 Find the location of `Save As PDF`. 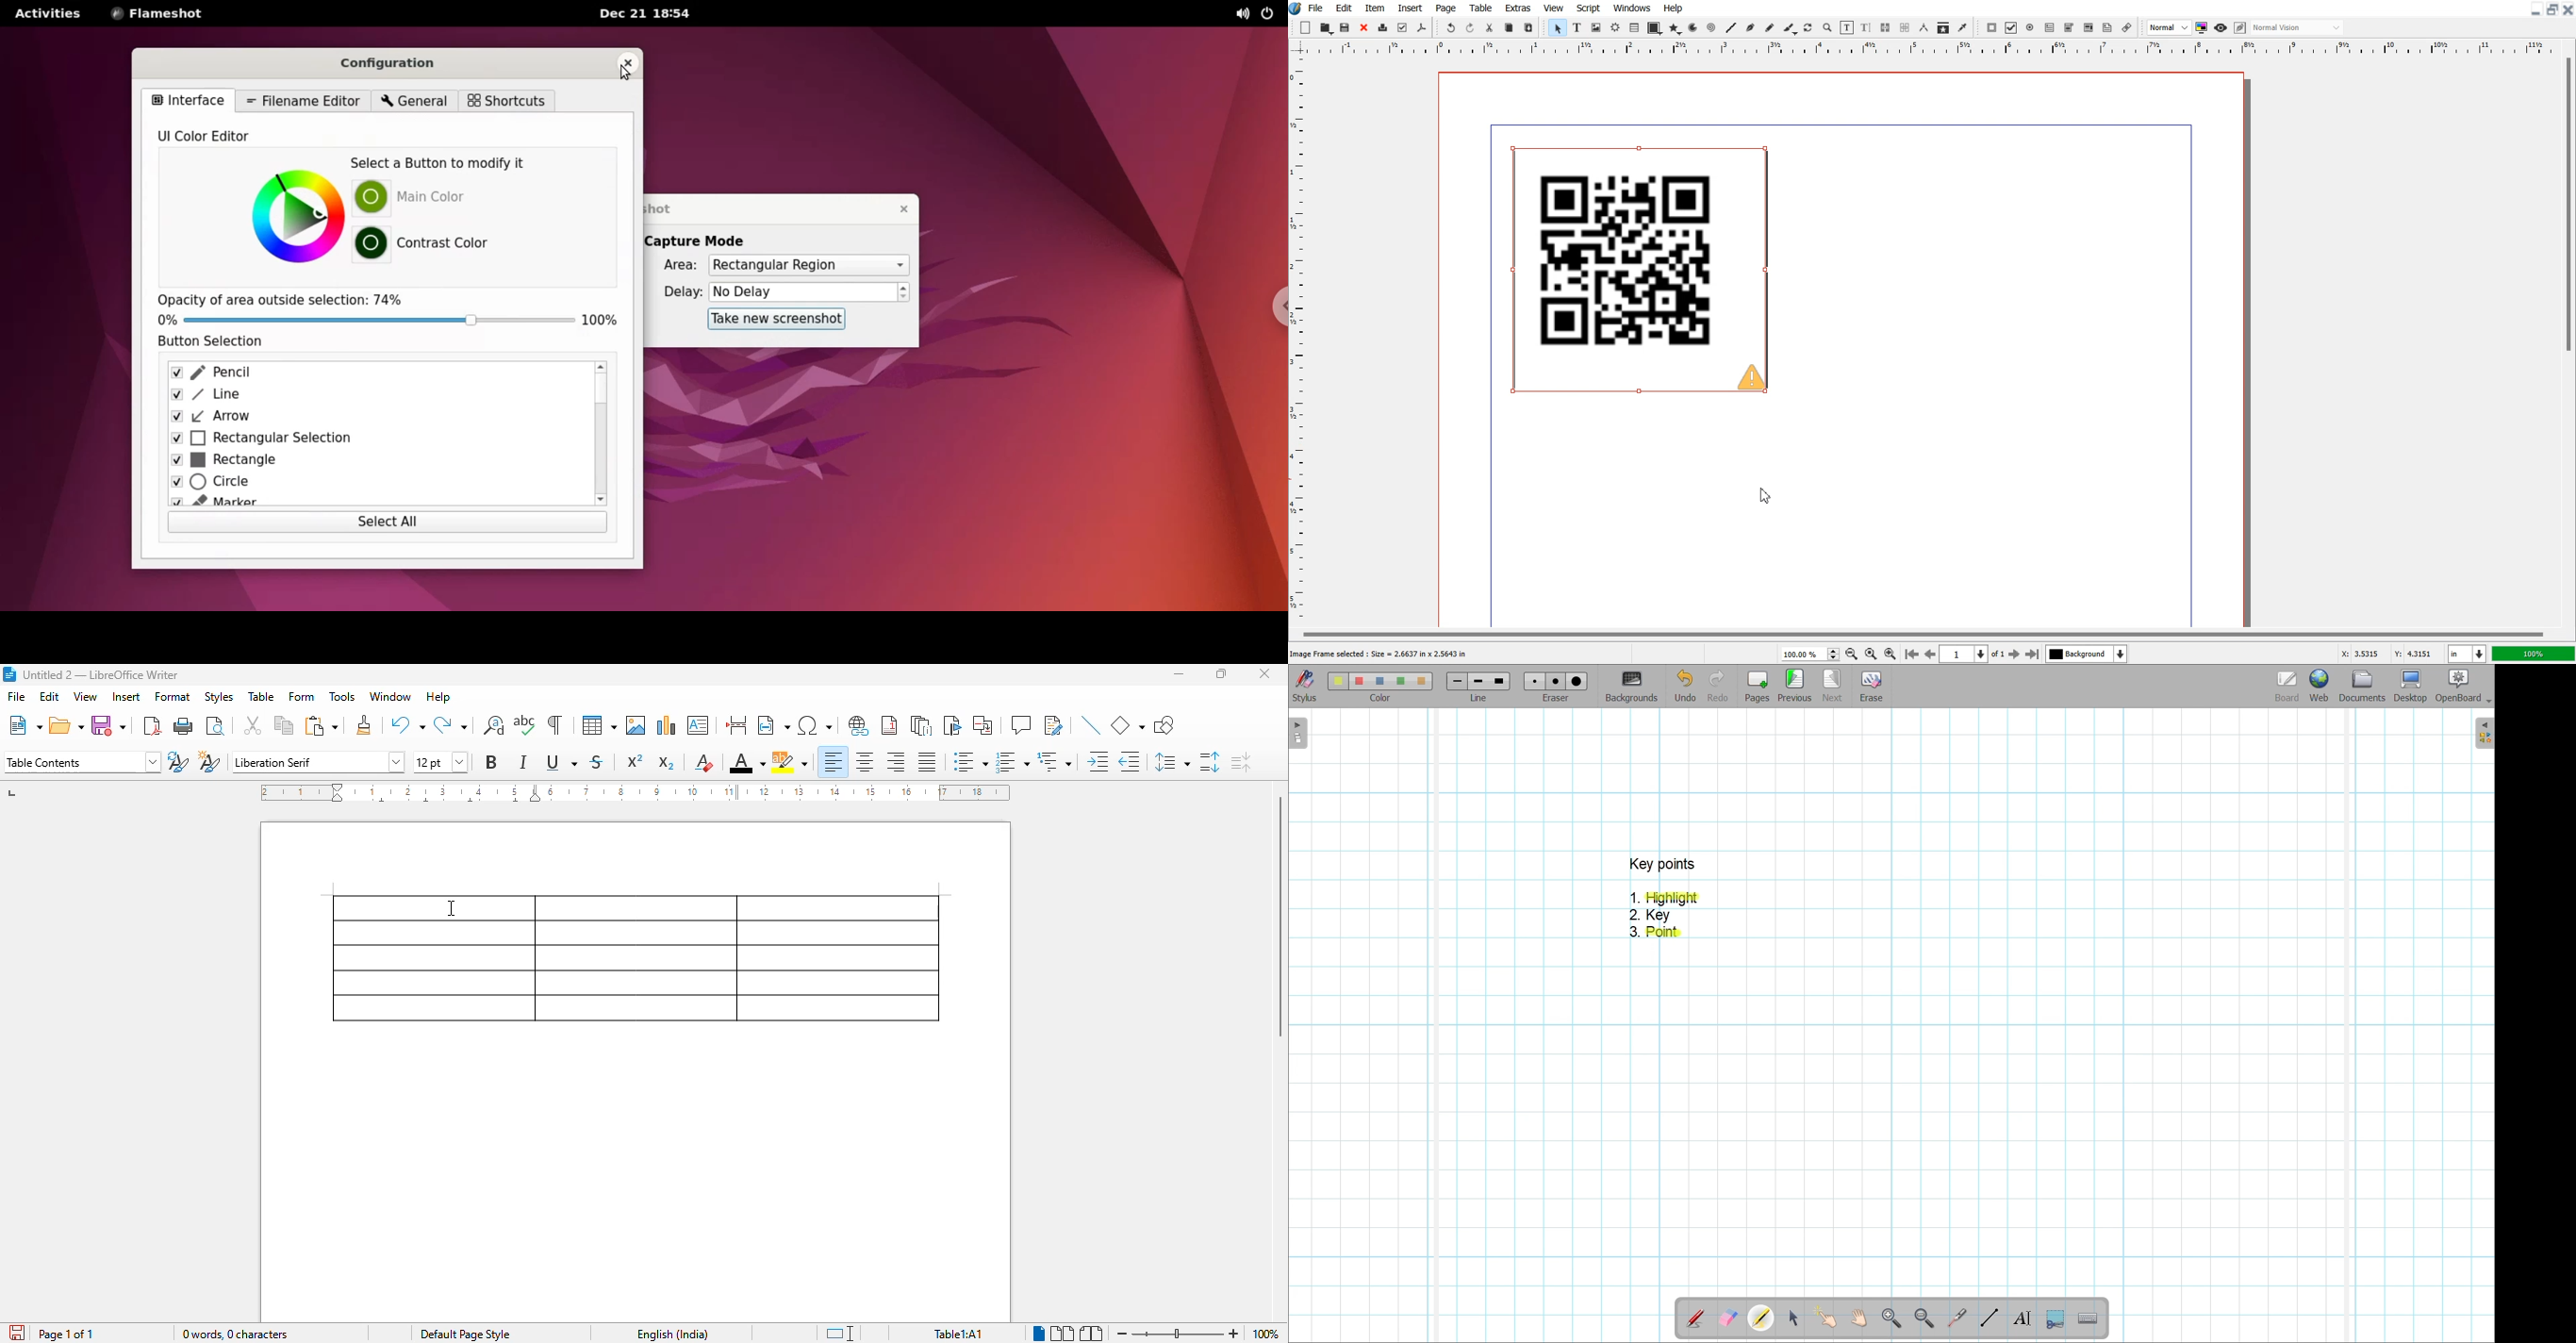

Save As PDF is located at coordinates (1422, 28).